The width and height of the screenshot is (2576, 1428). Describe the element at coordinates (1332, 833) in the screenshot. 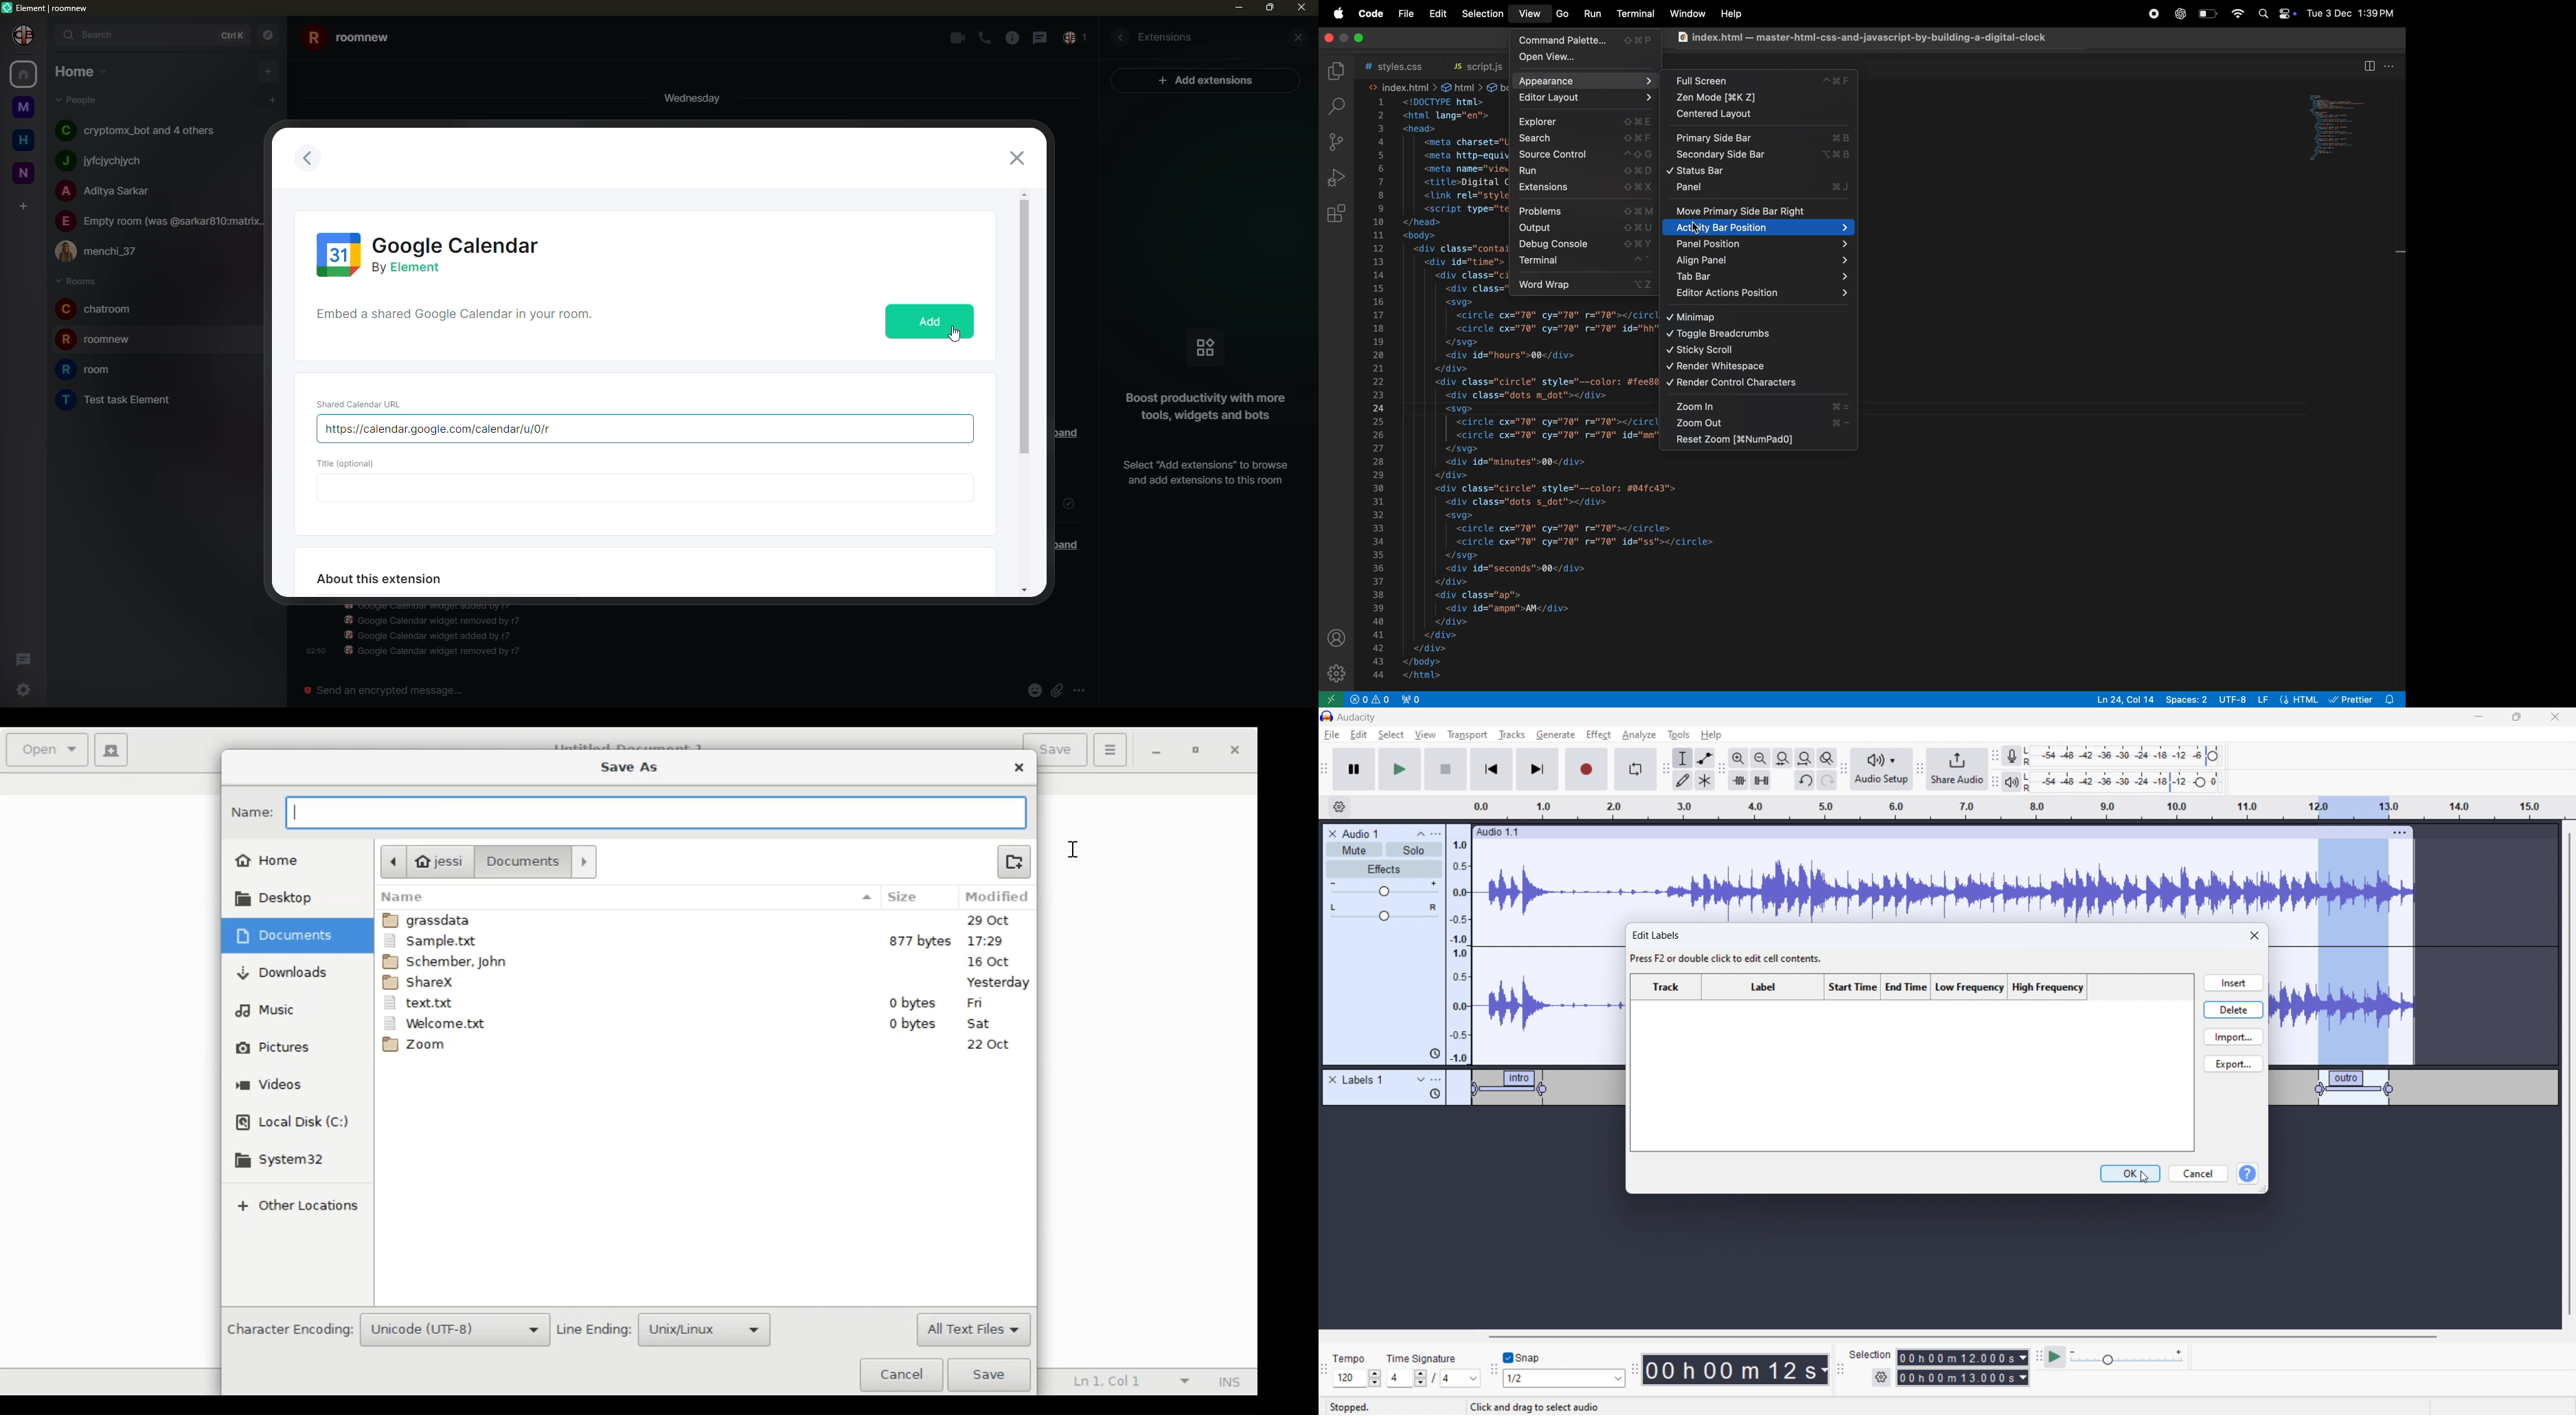

I see `remove track` at that location.